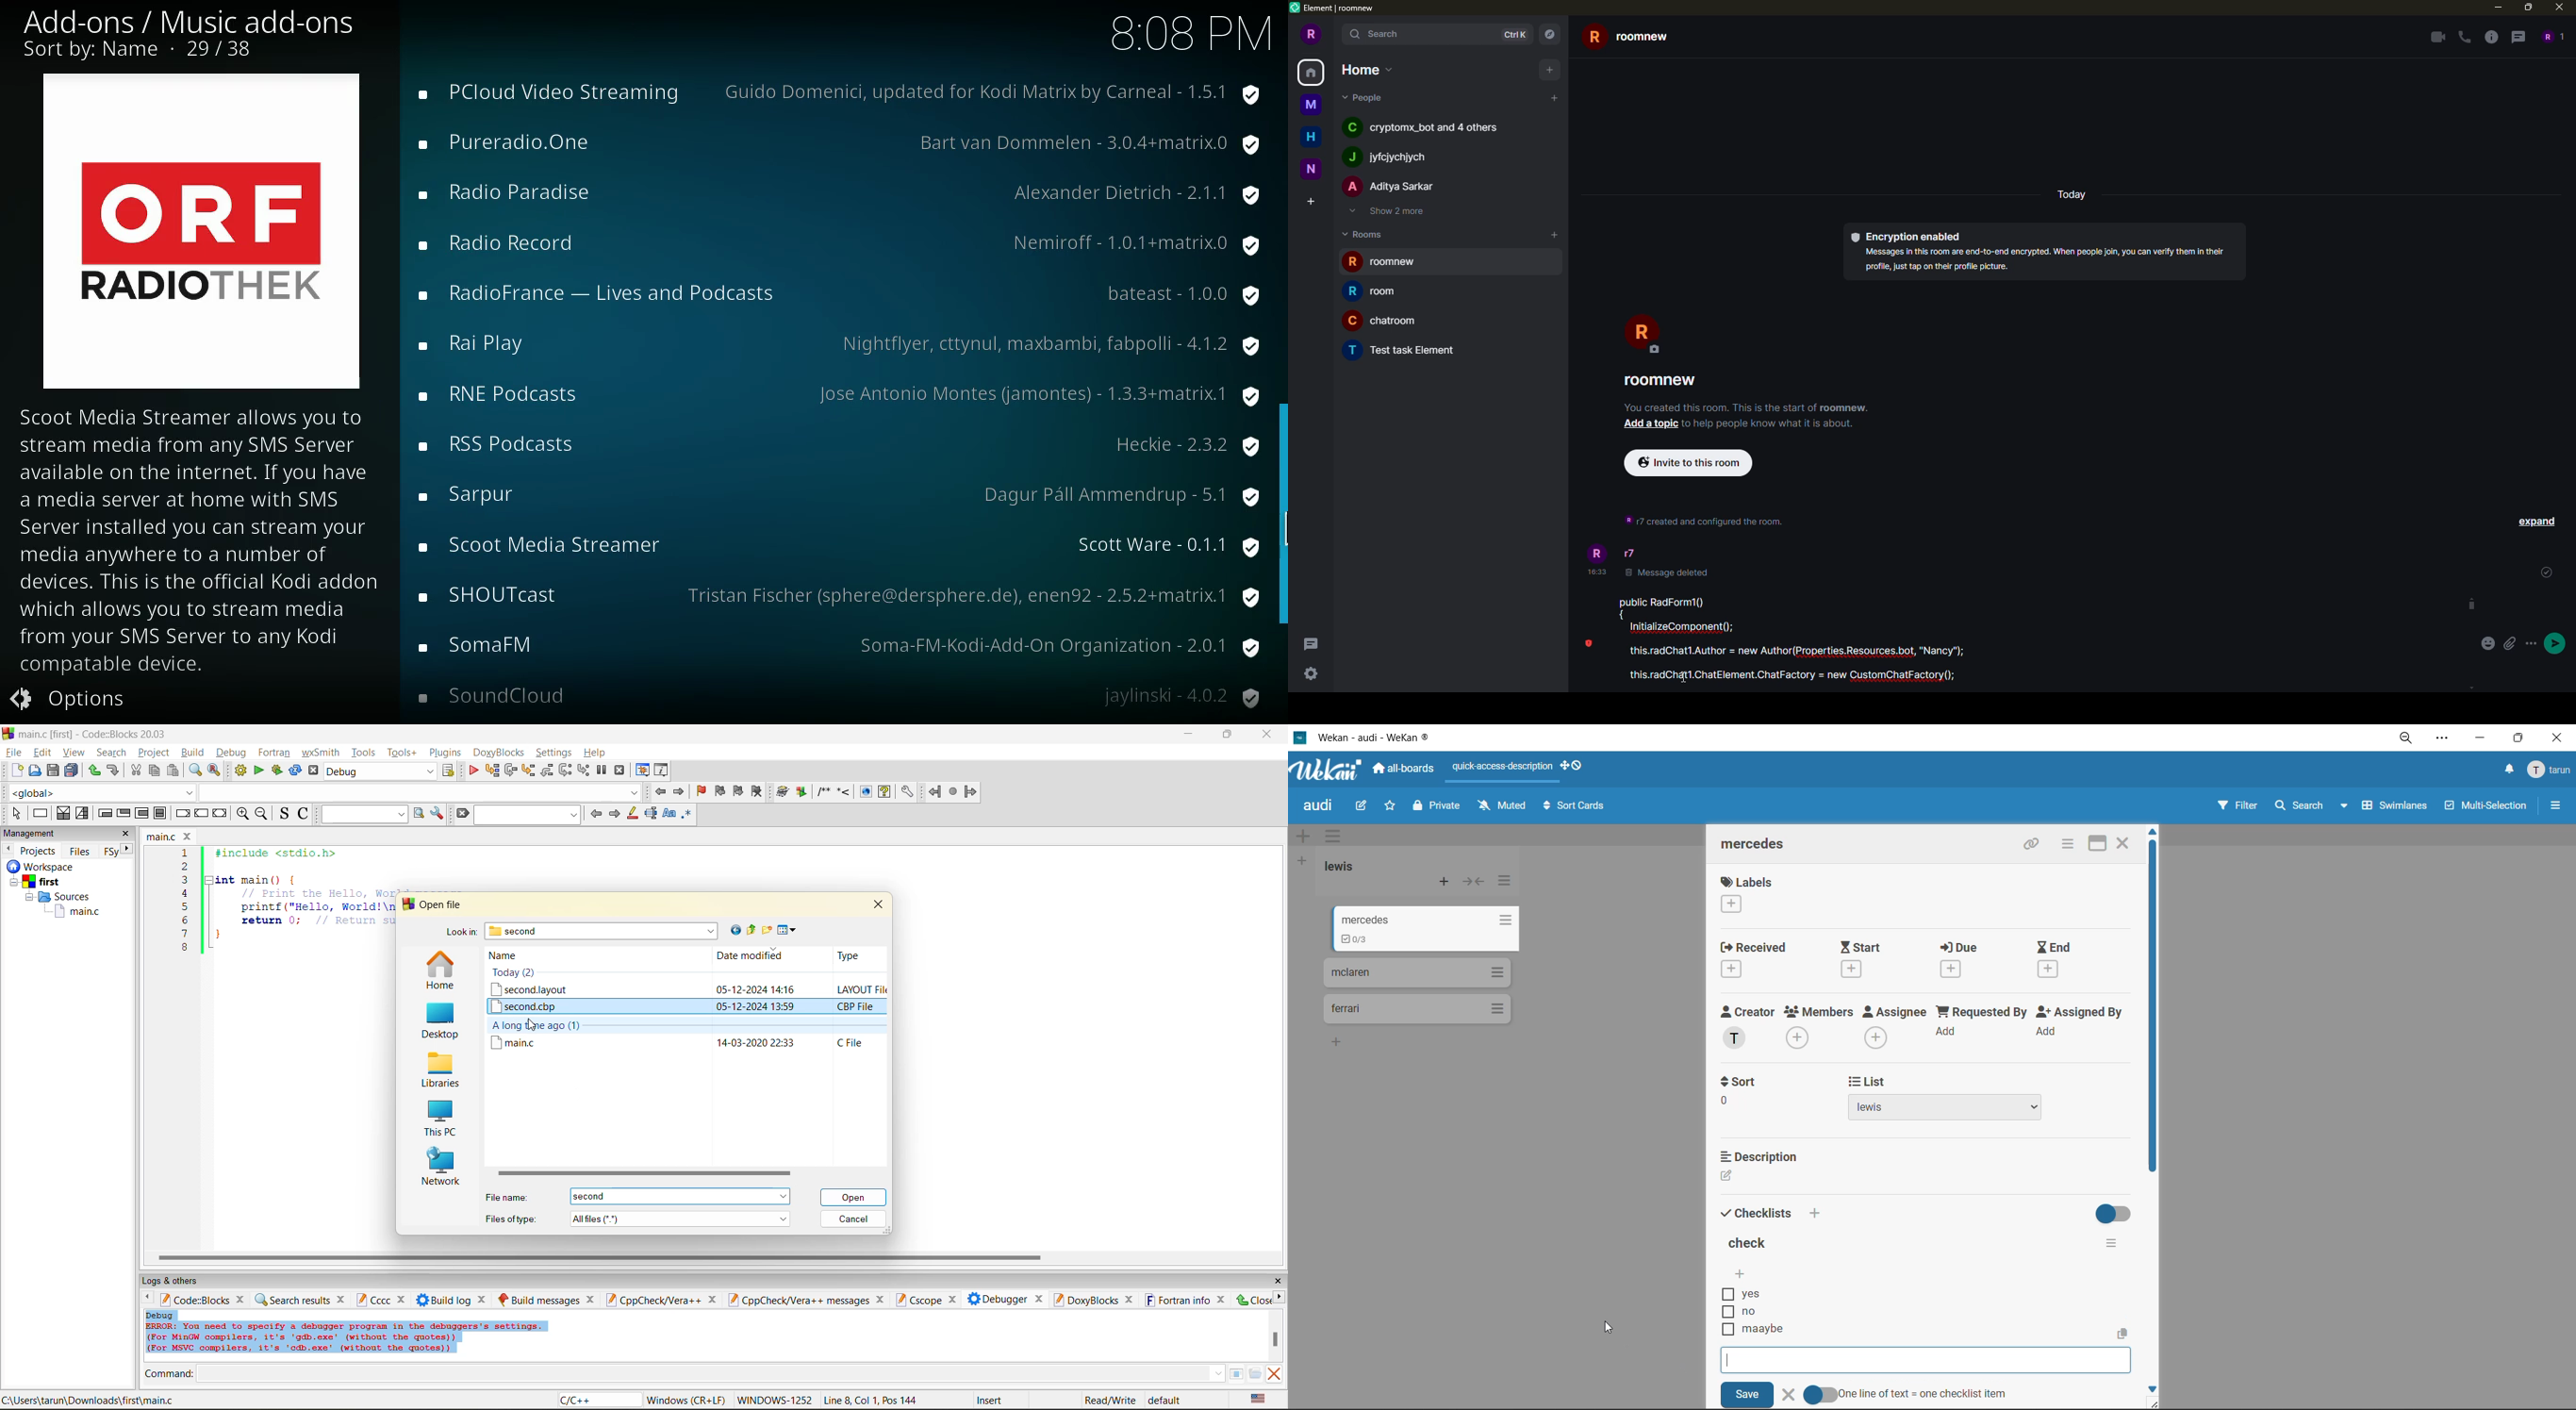 This screenshot has width=2576, height=1428. Describe the element at coordinates (1182, 695) in the screenshot. I see `provider` at that location.